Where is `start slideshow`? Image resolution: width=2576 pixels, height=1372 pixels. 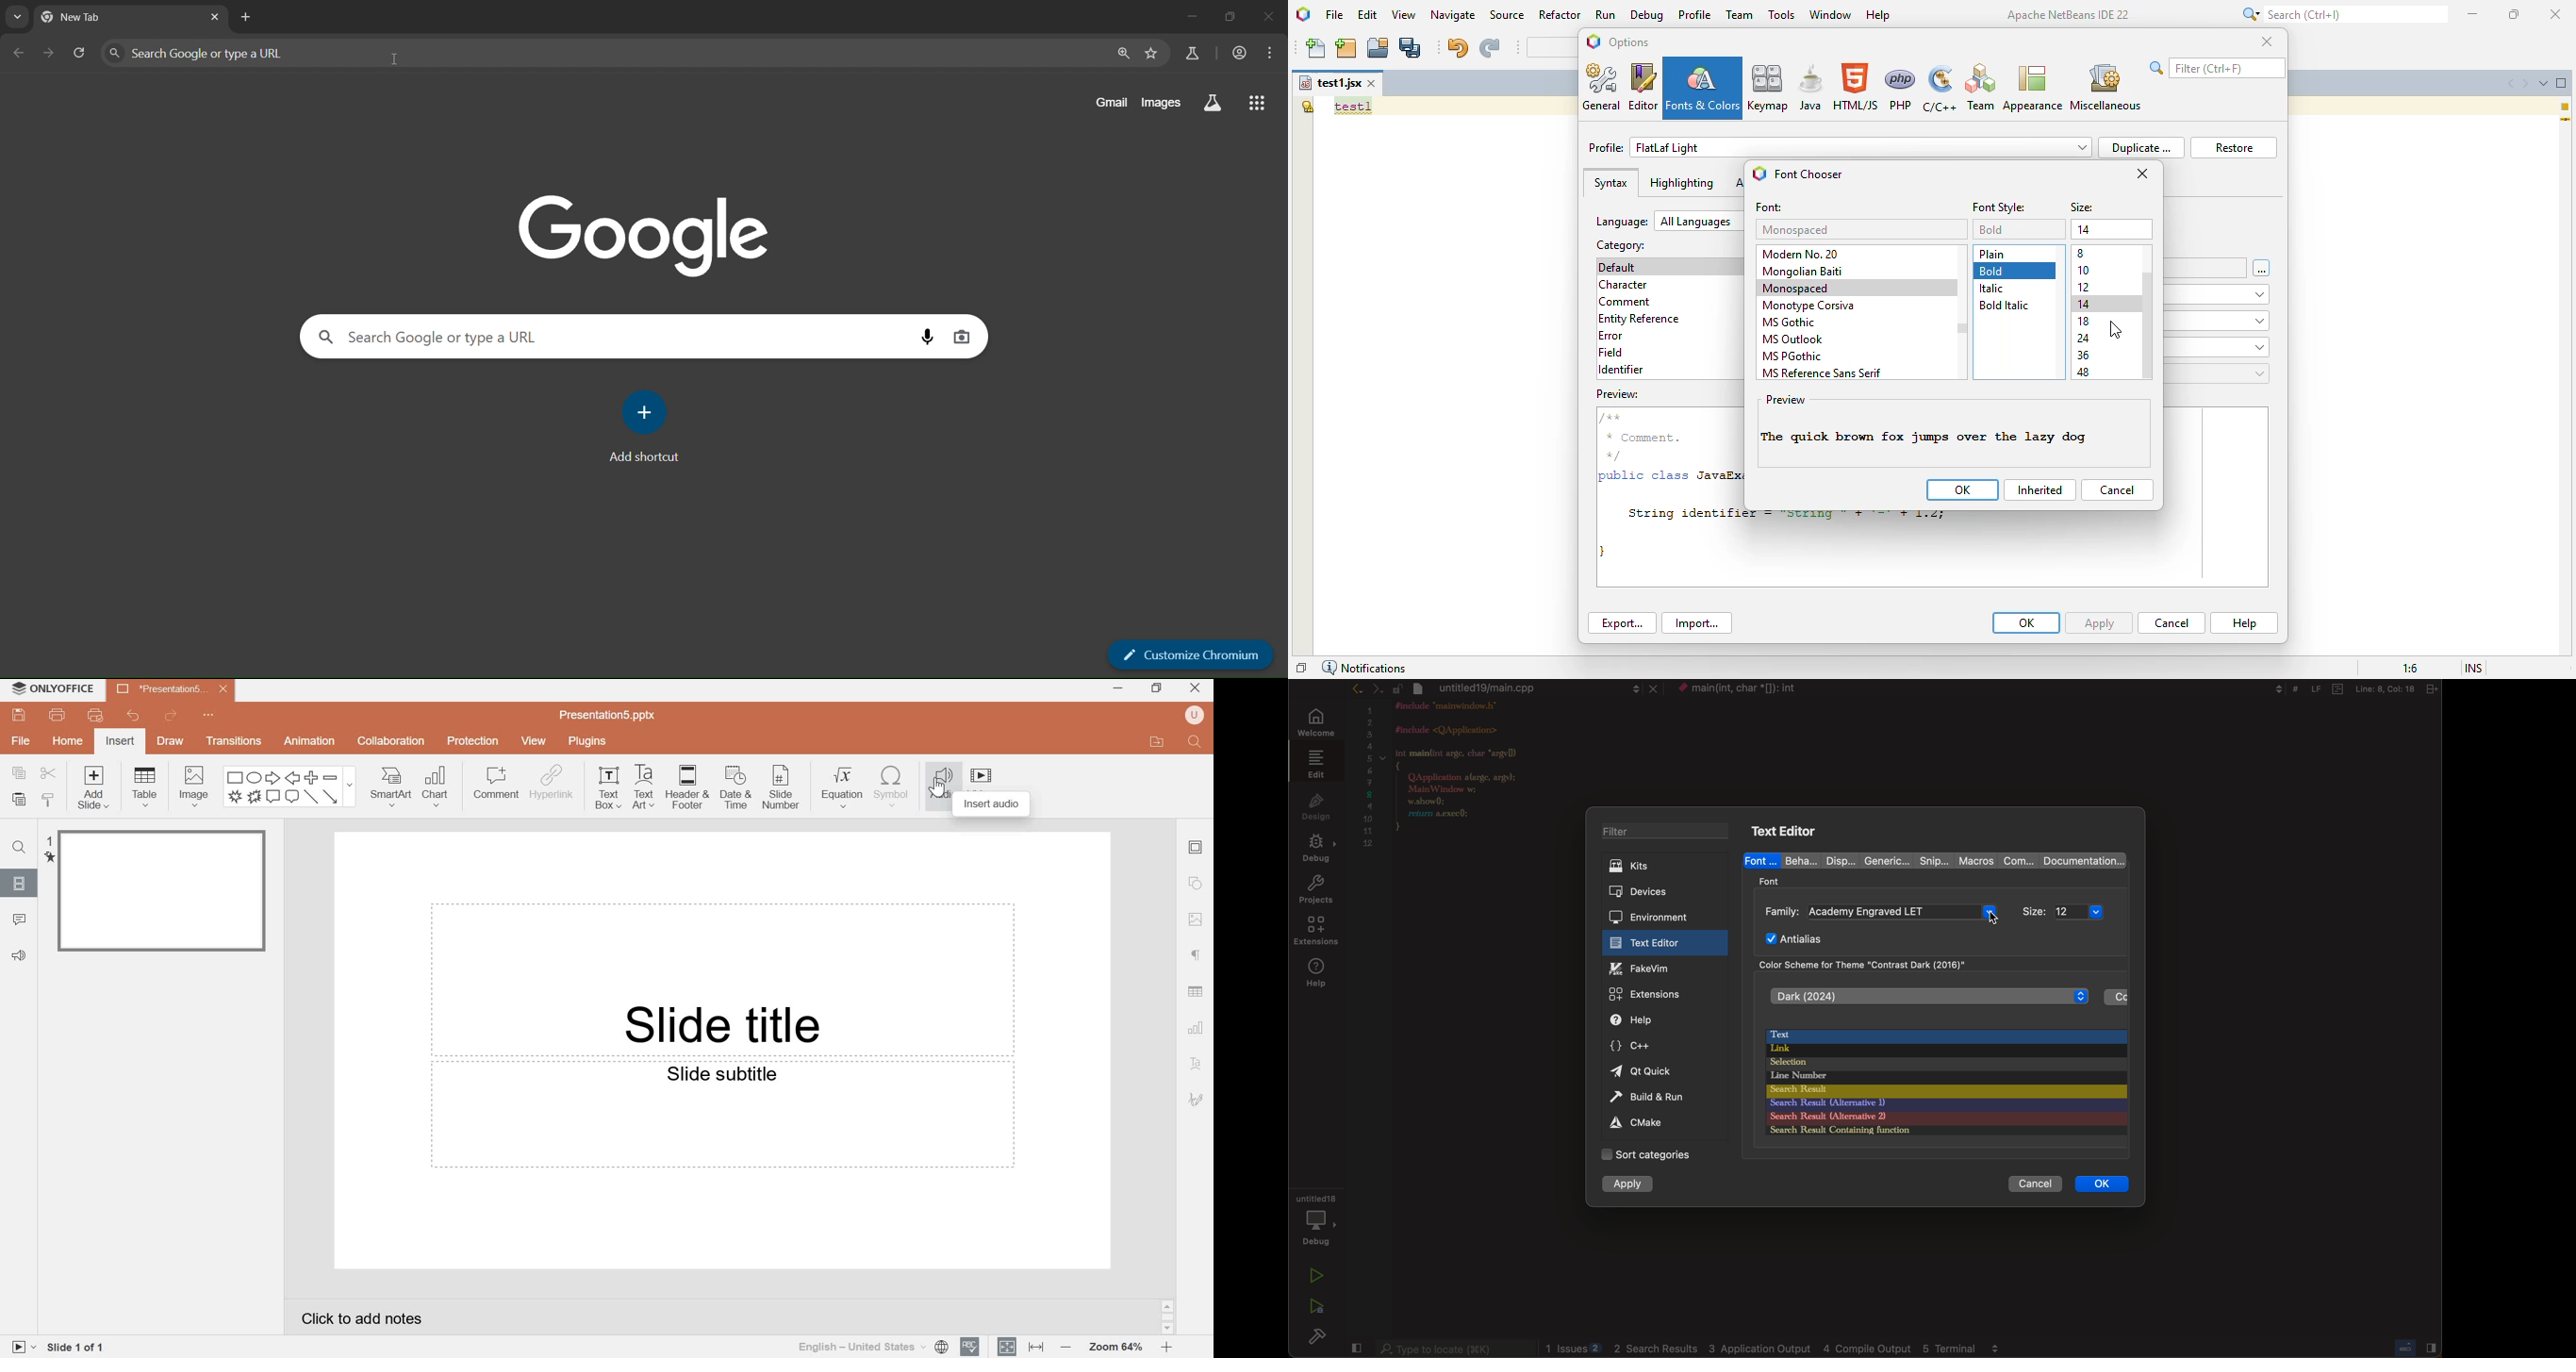 start slideshow is located at coordinates (21, 1347).